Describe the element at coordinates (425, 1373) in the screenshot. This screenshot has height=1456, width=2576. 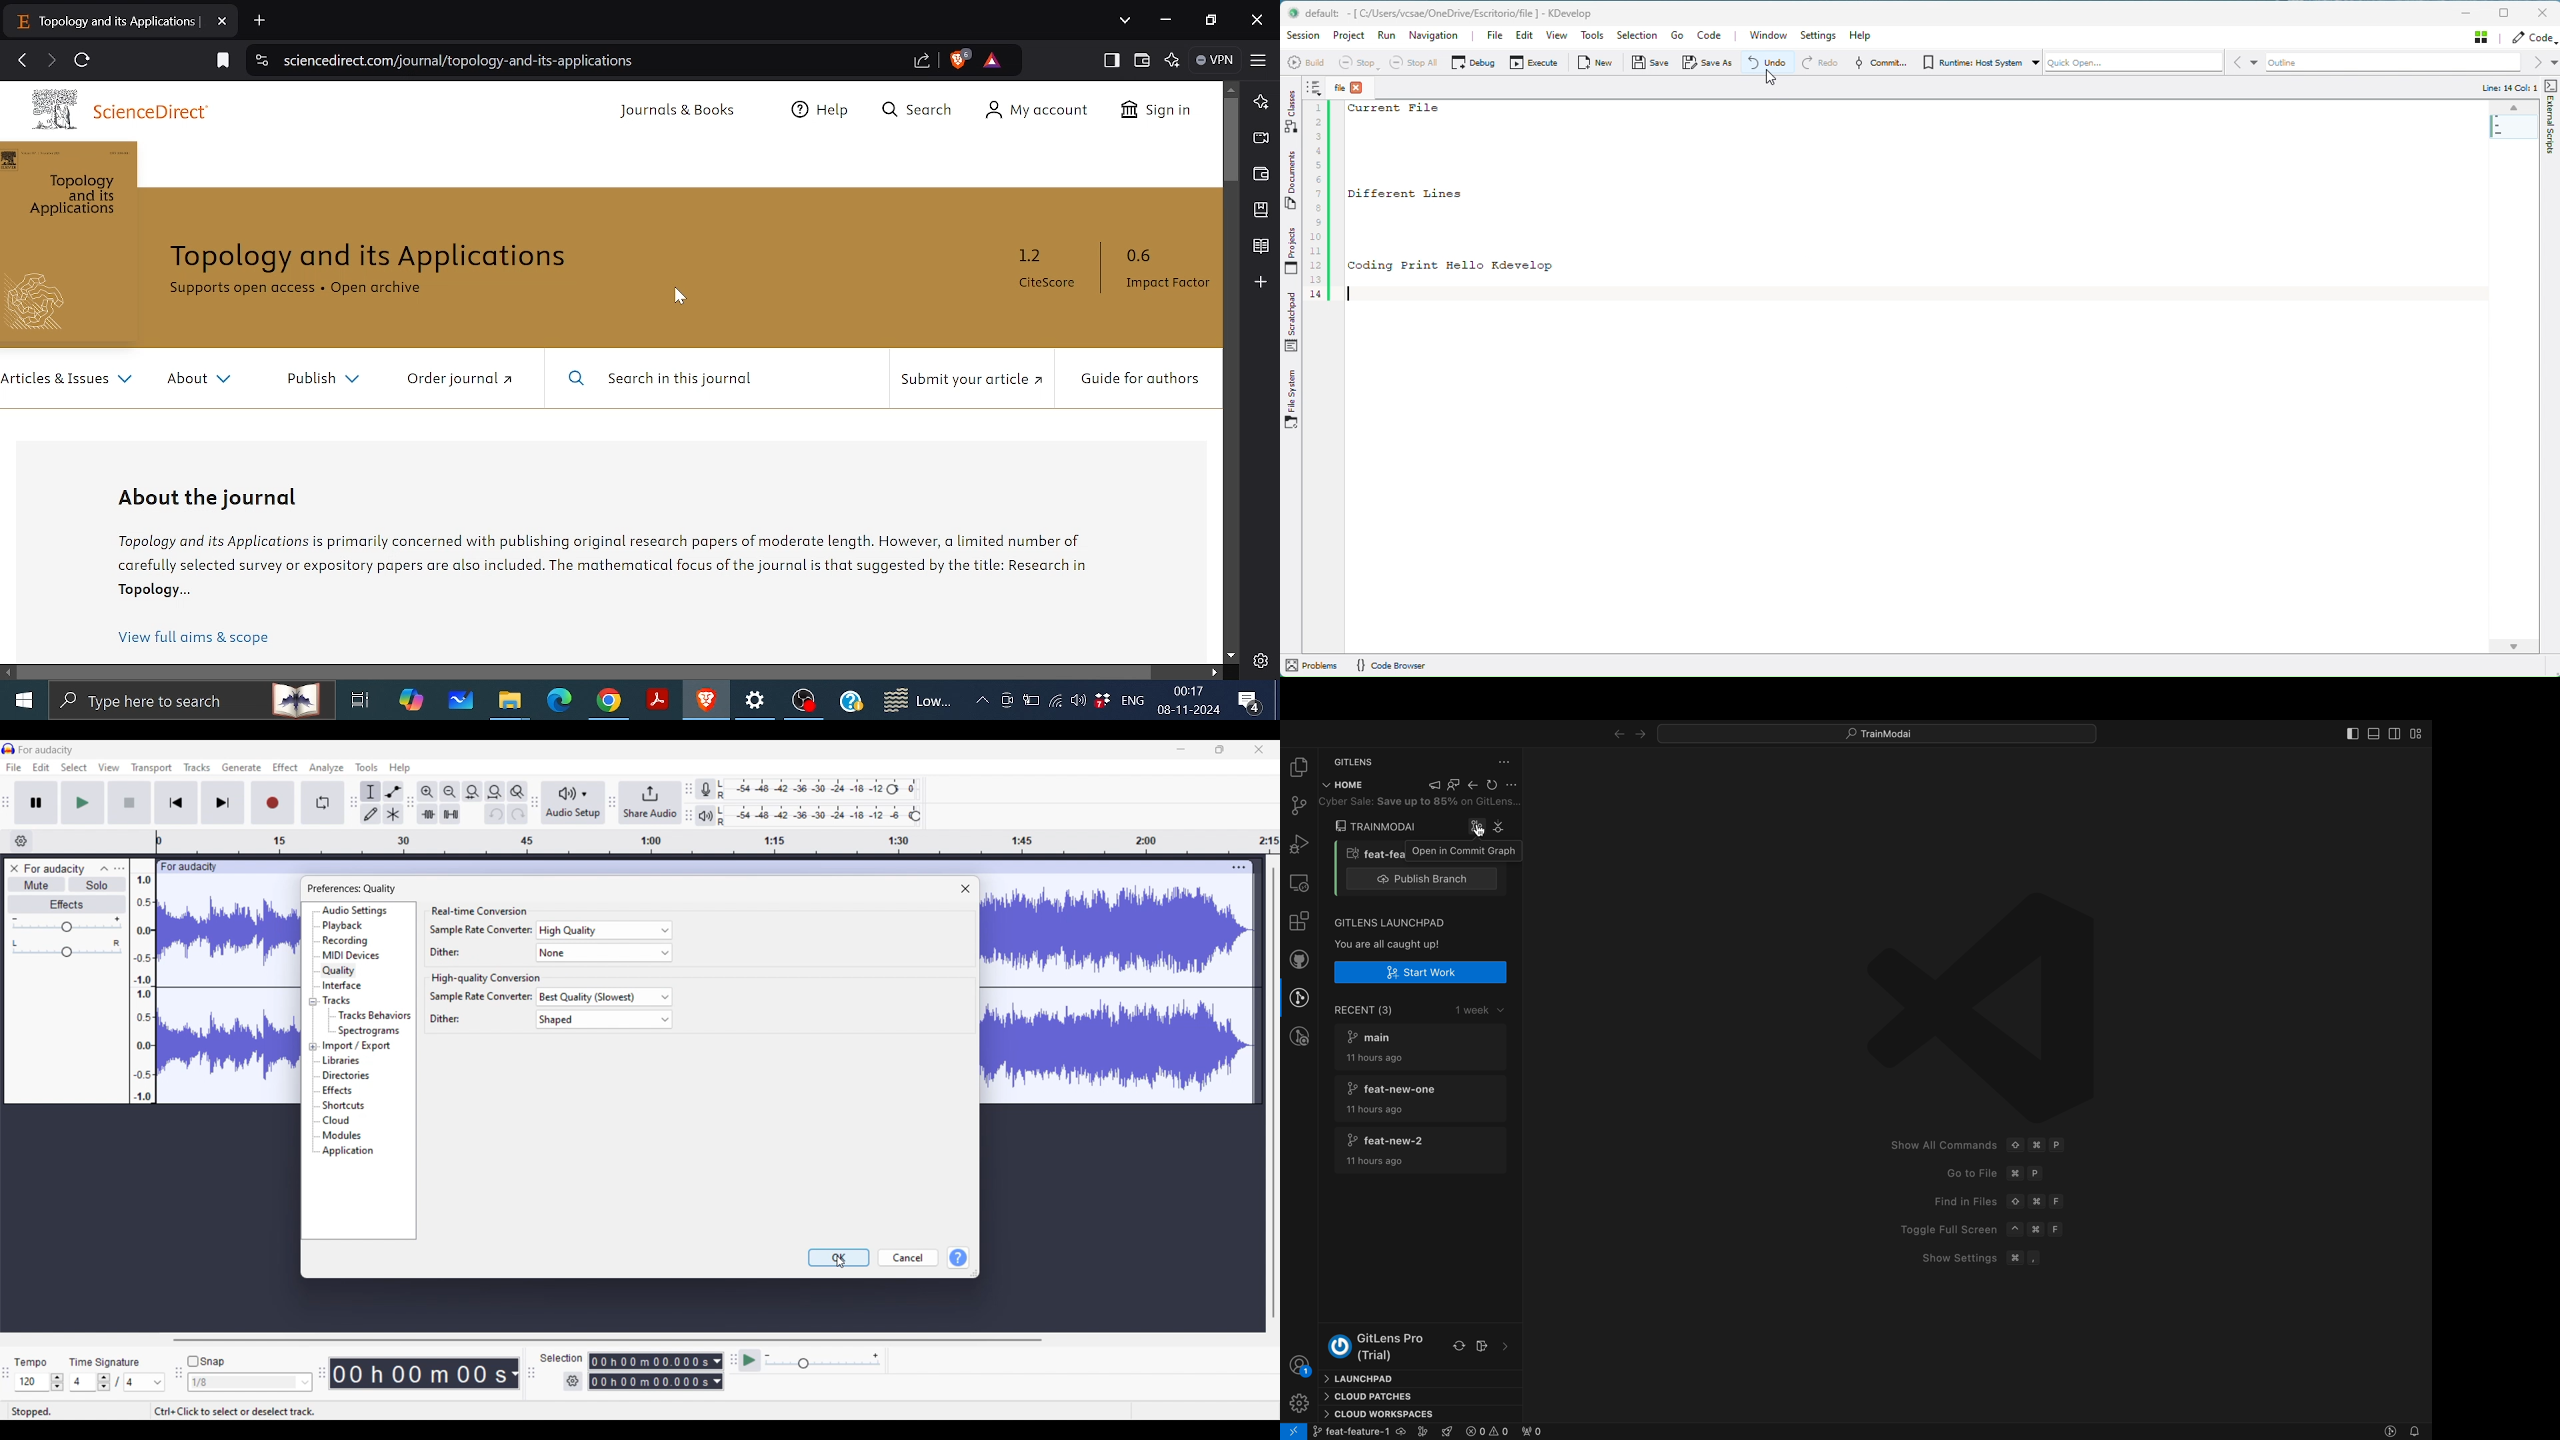
I see `Current timestamp of track` at that location.